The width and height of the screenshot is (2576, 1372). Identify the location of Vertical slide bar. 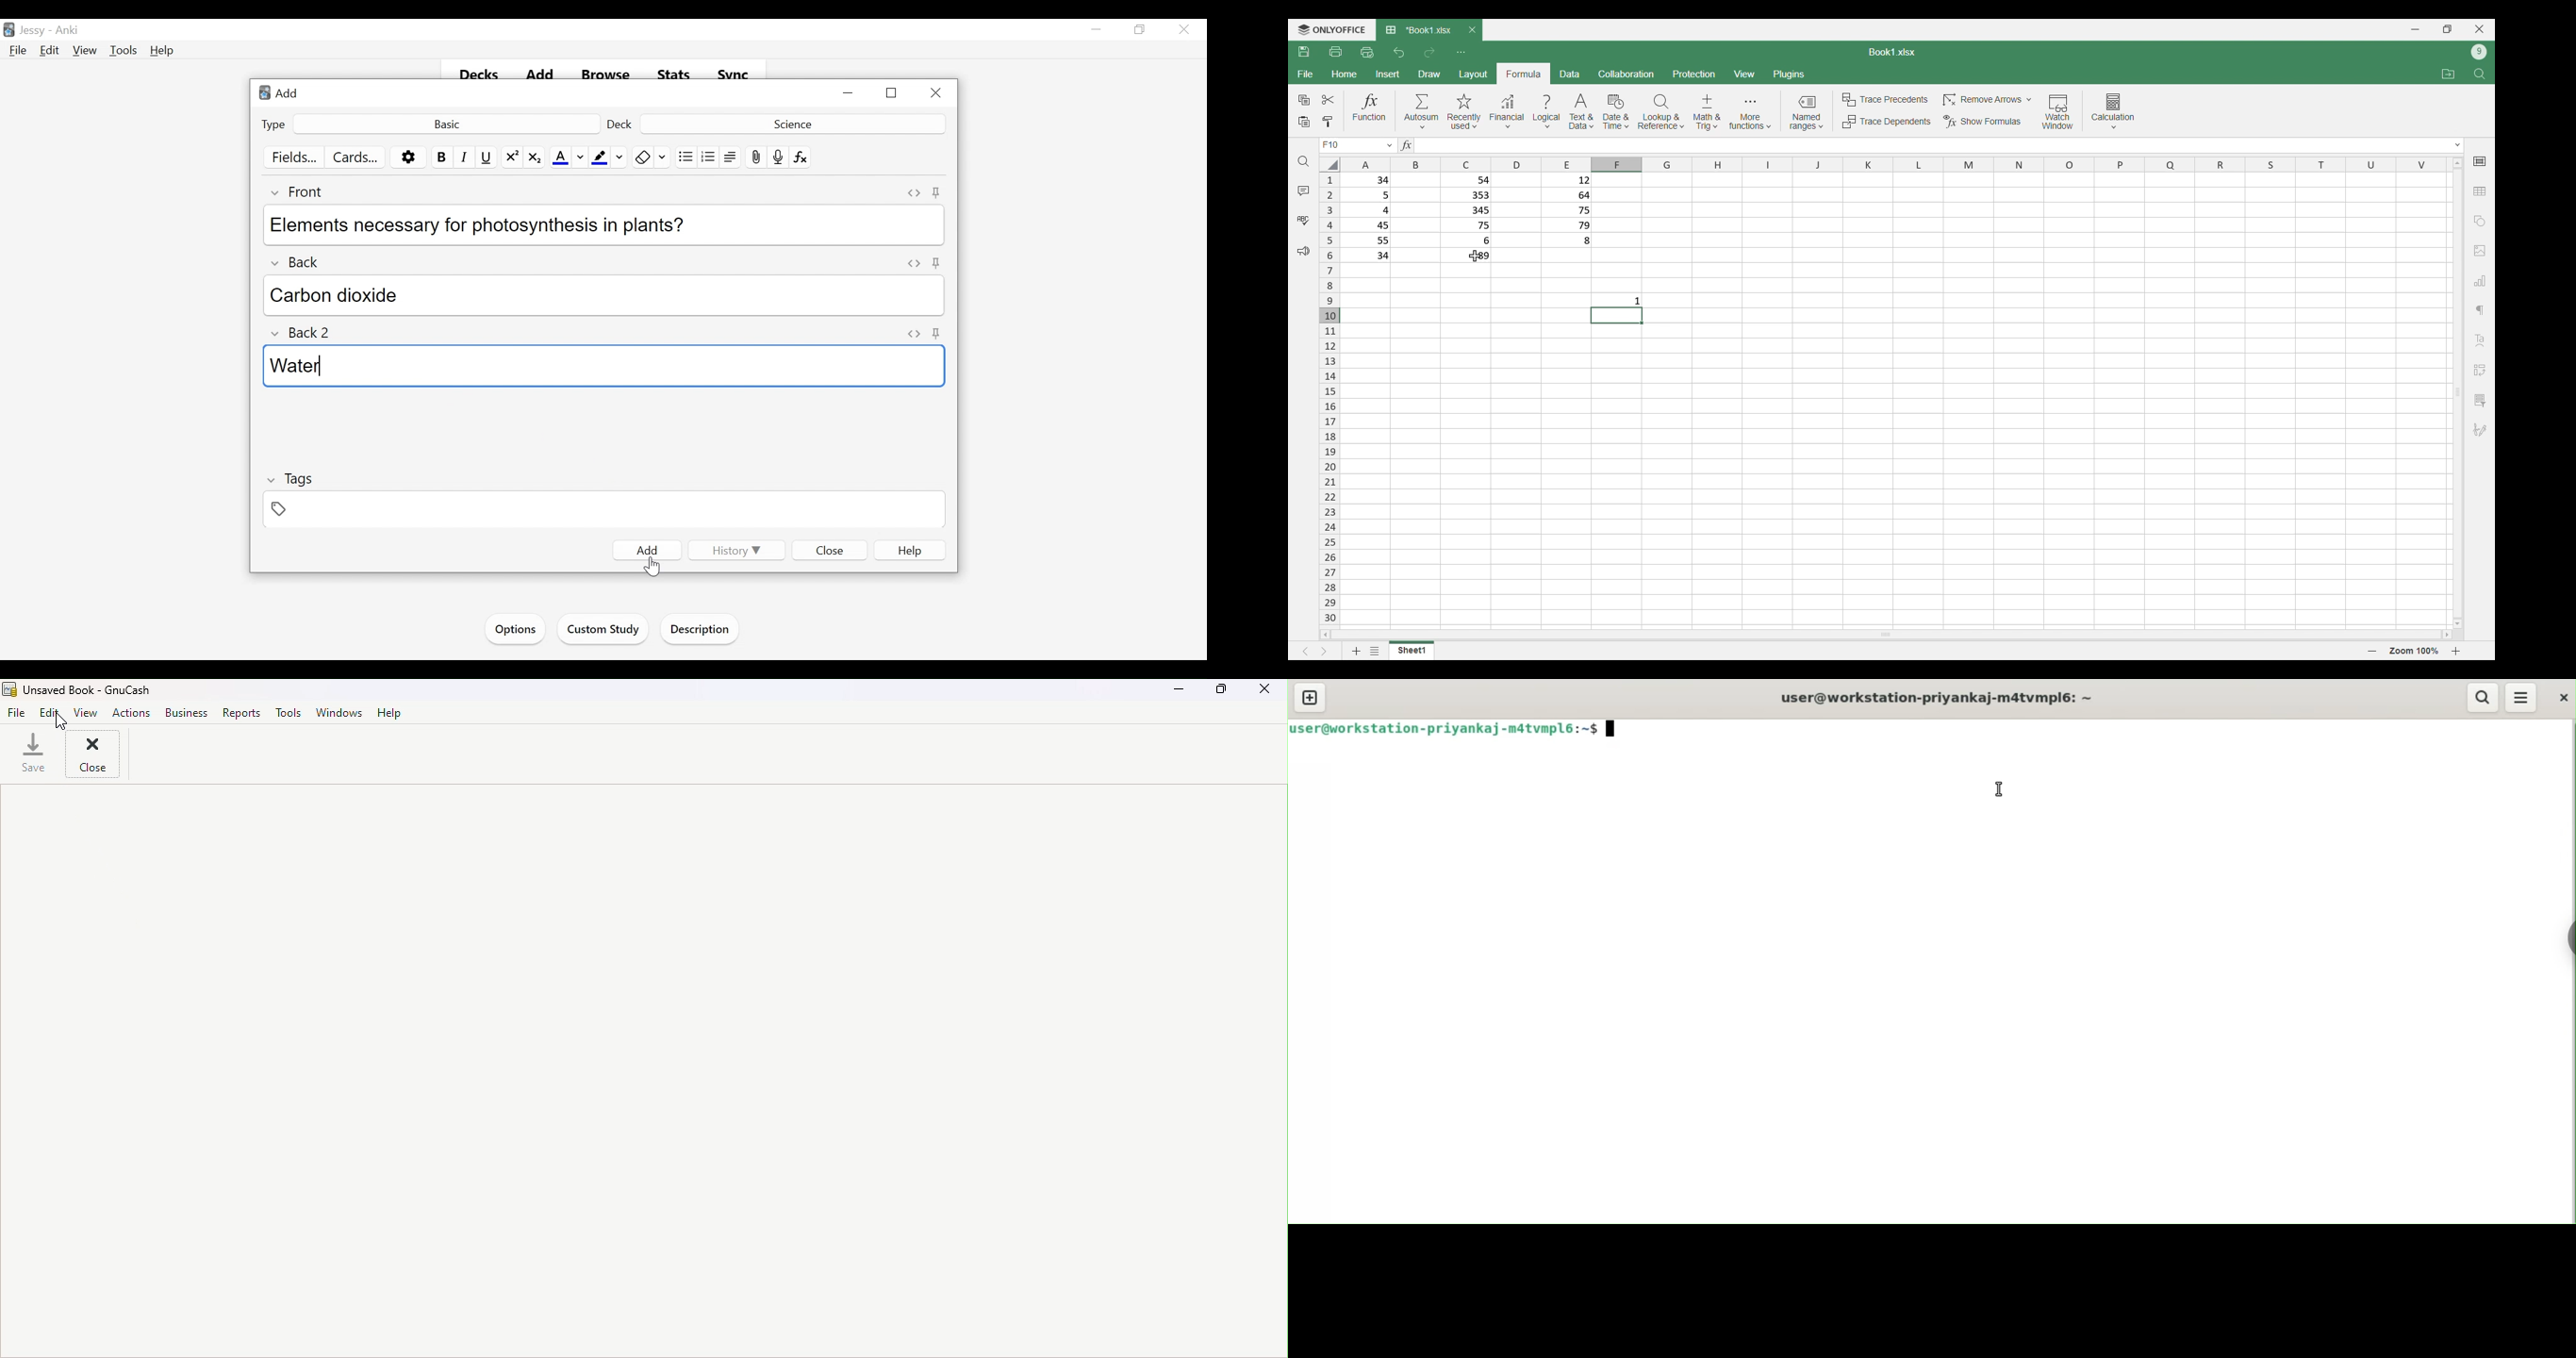
(2458, 393).